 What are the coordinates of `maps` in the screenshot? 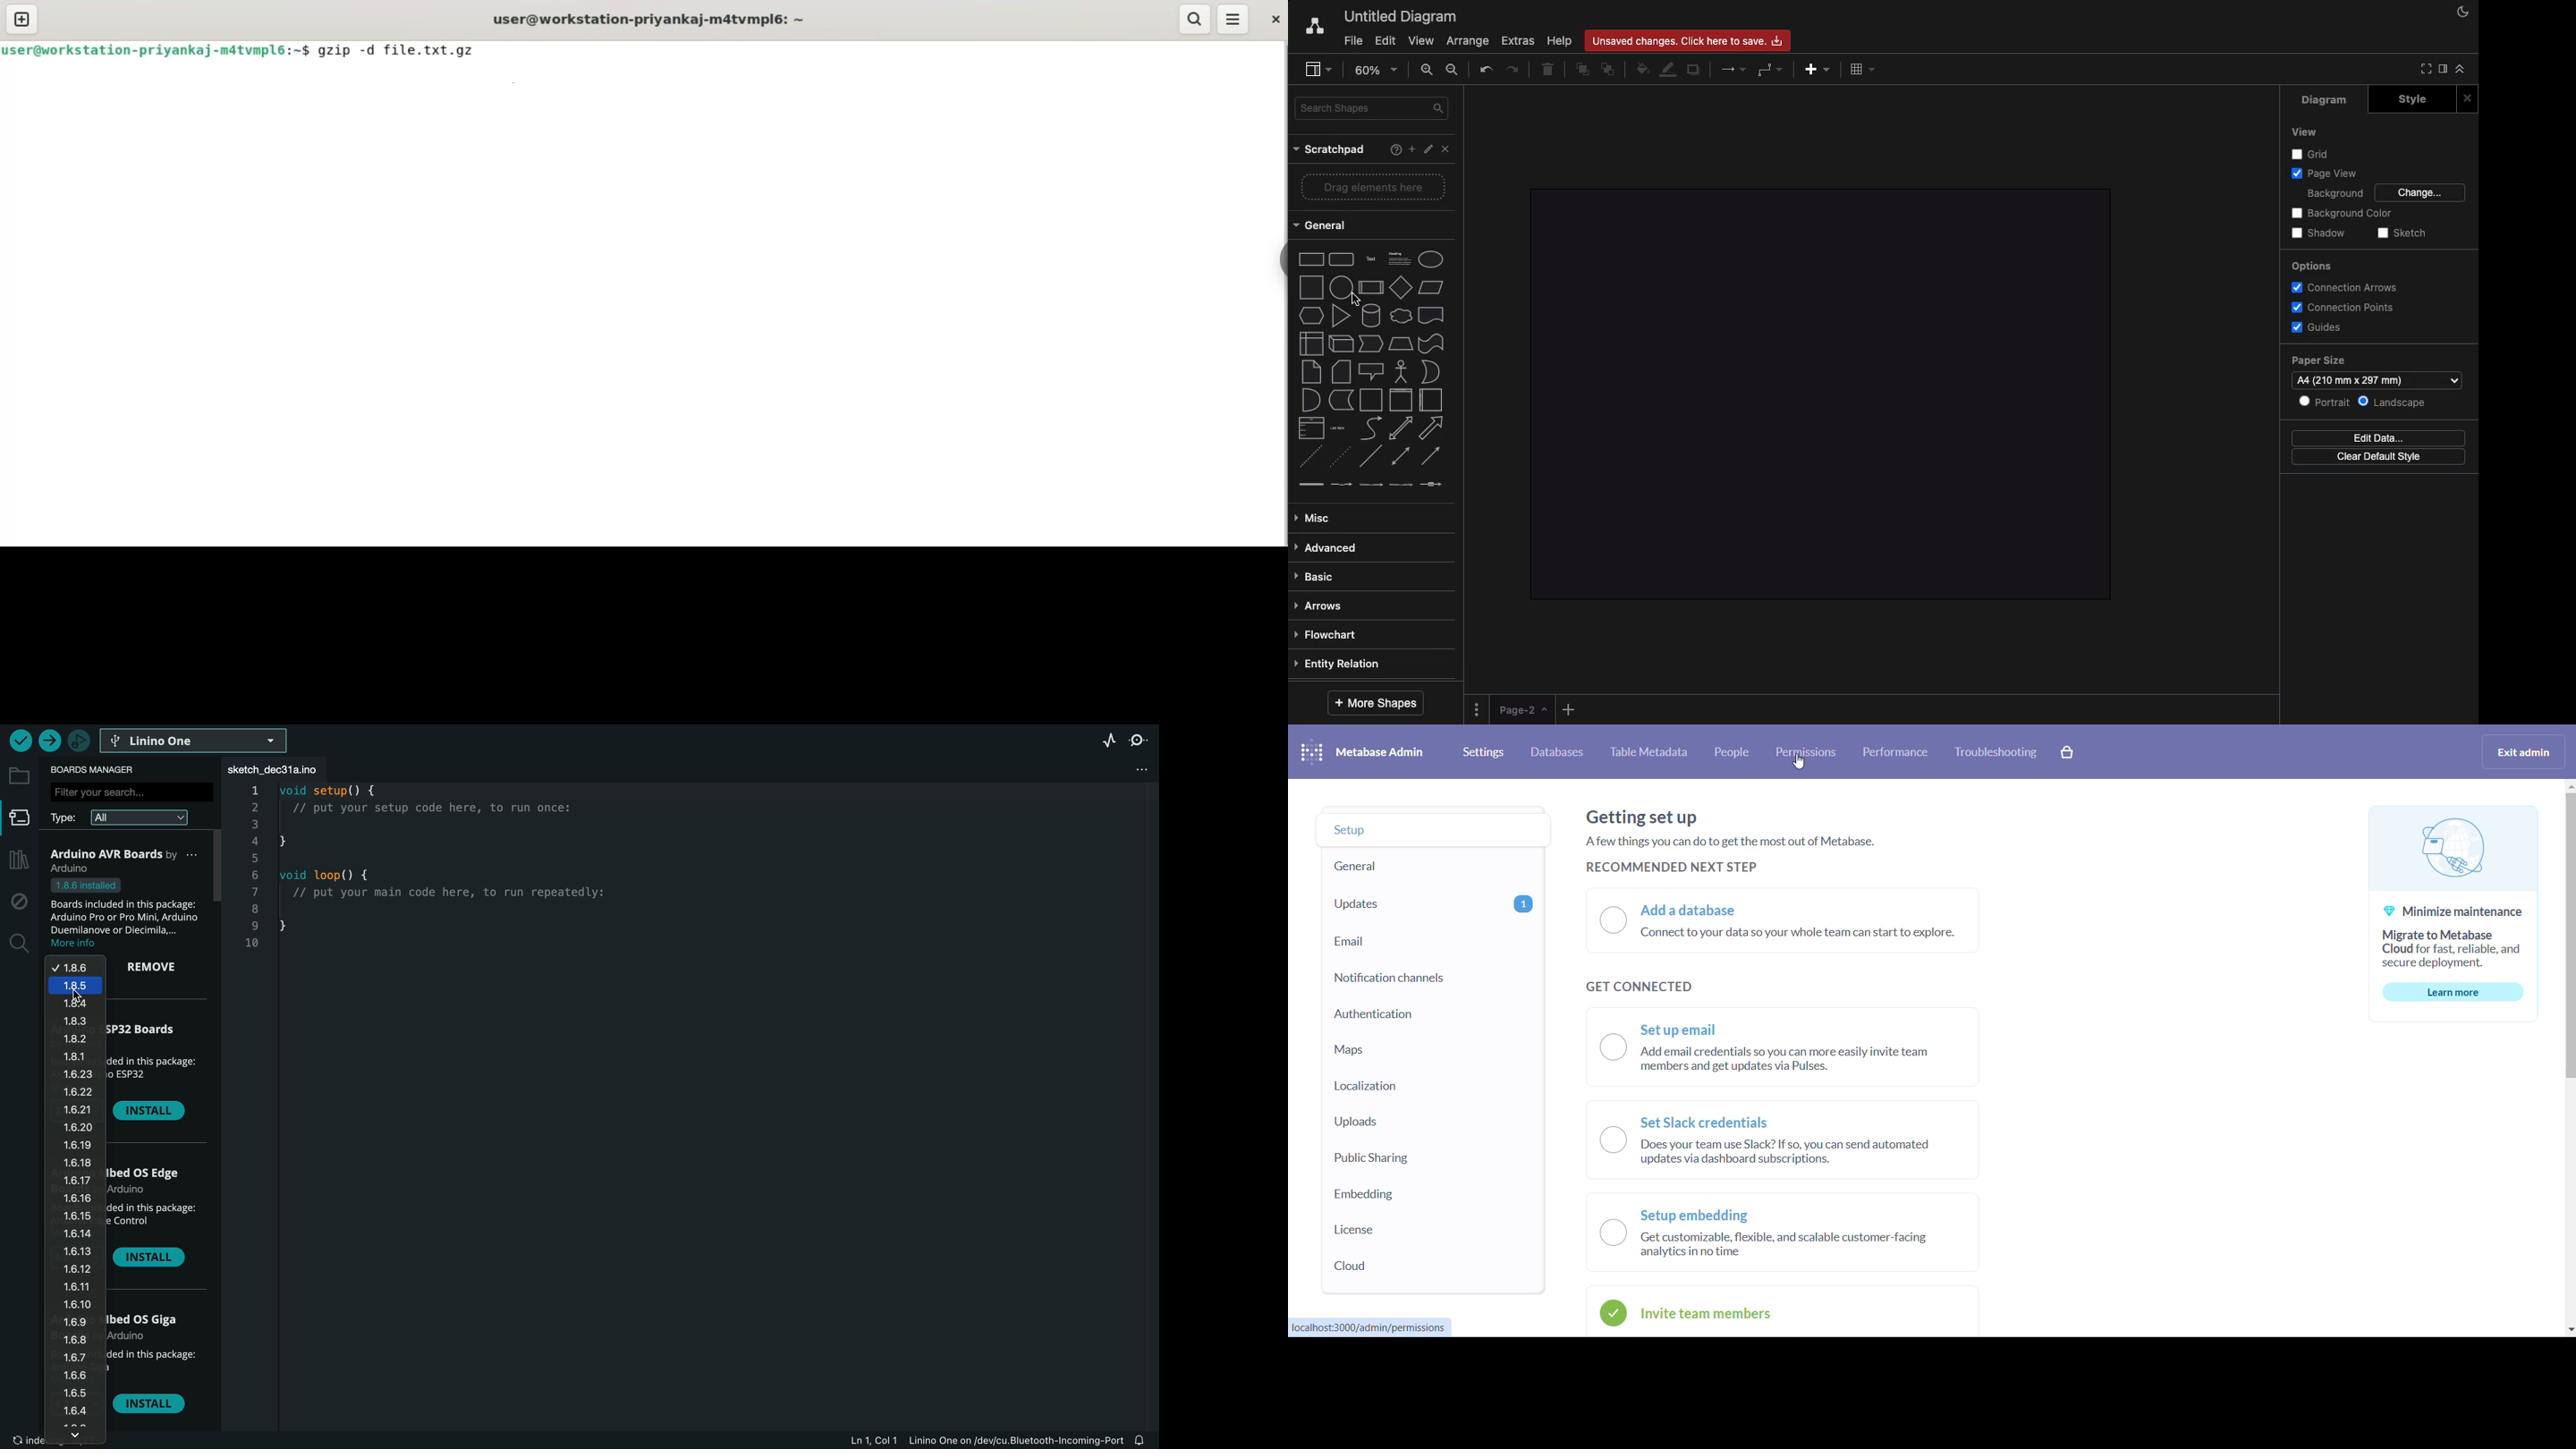 It's located at (1412, 1052).